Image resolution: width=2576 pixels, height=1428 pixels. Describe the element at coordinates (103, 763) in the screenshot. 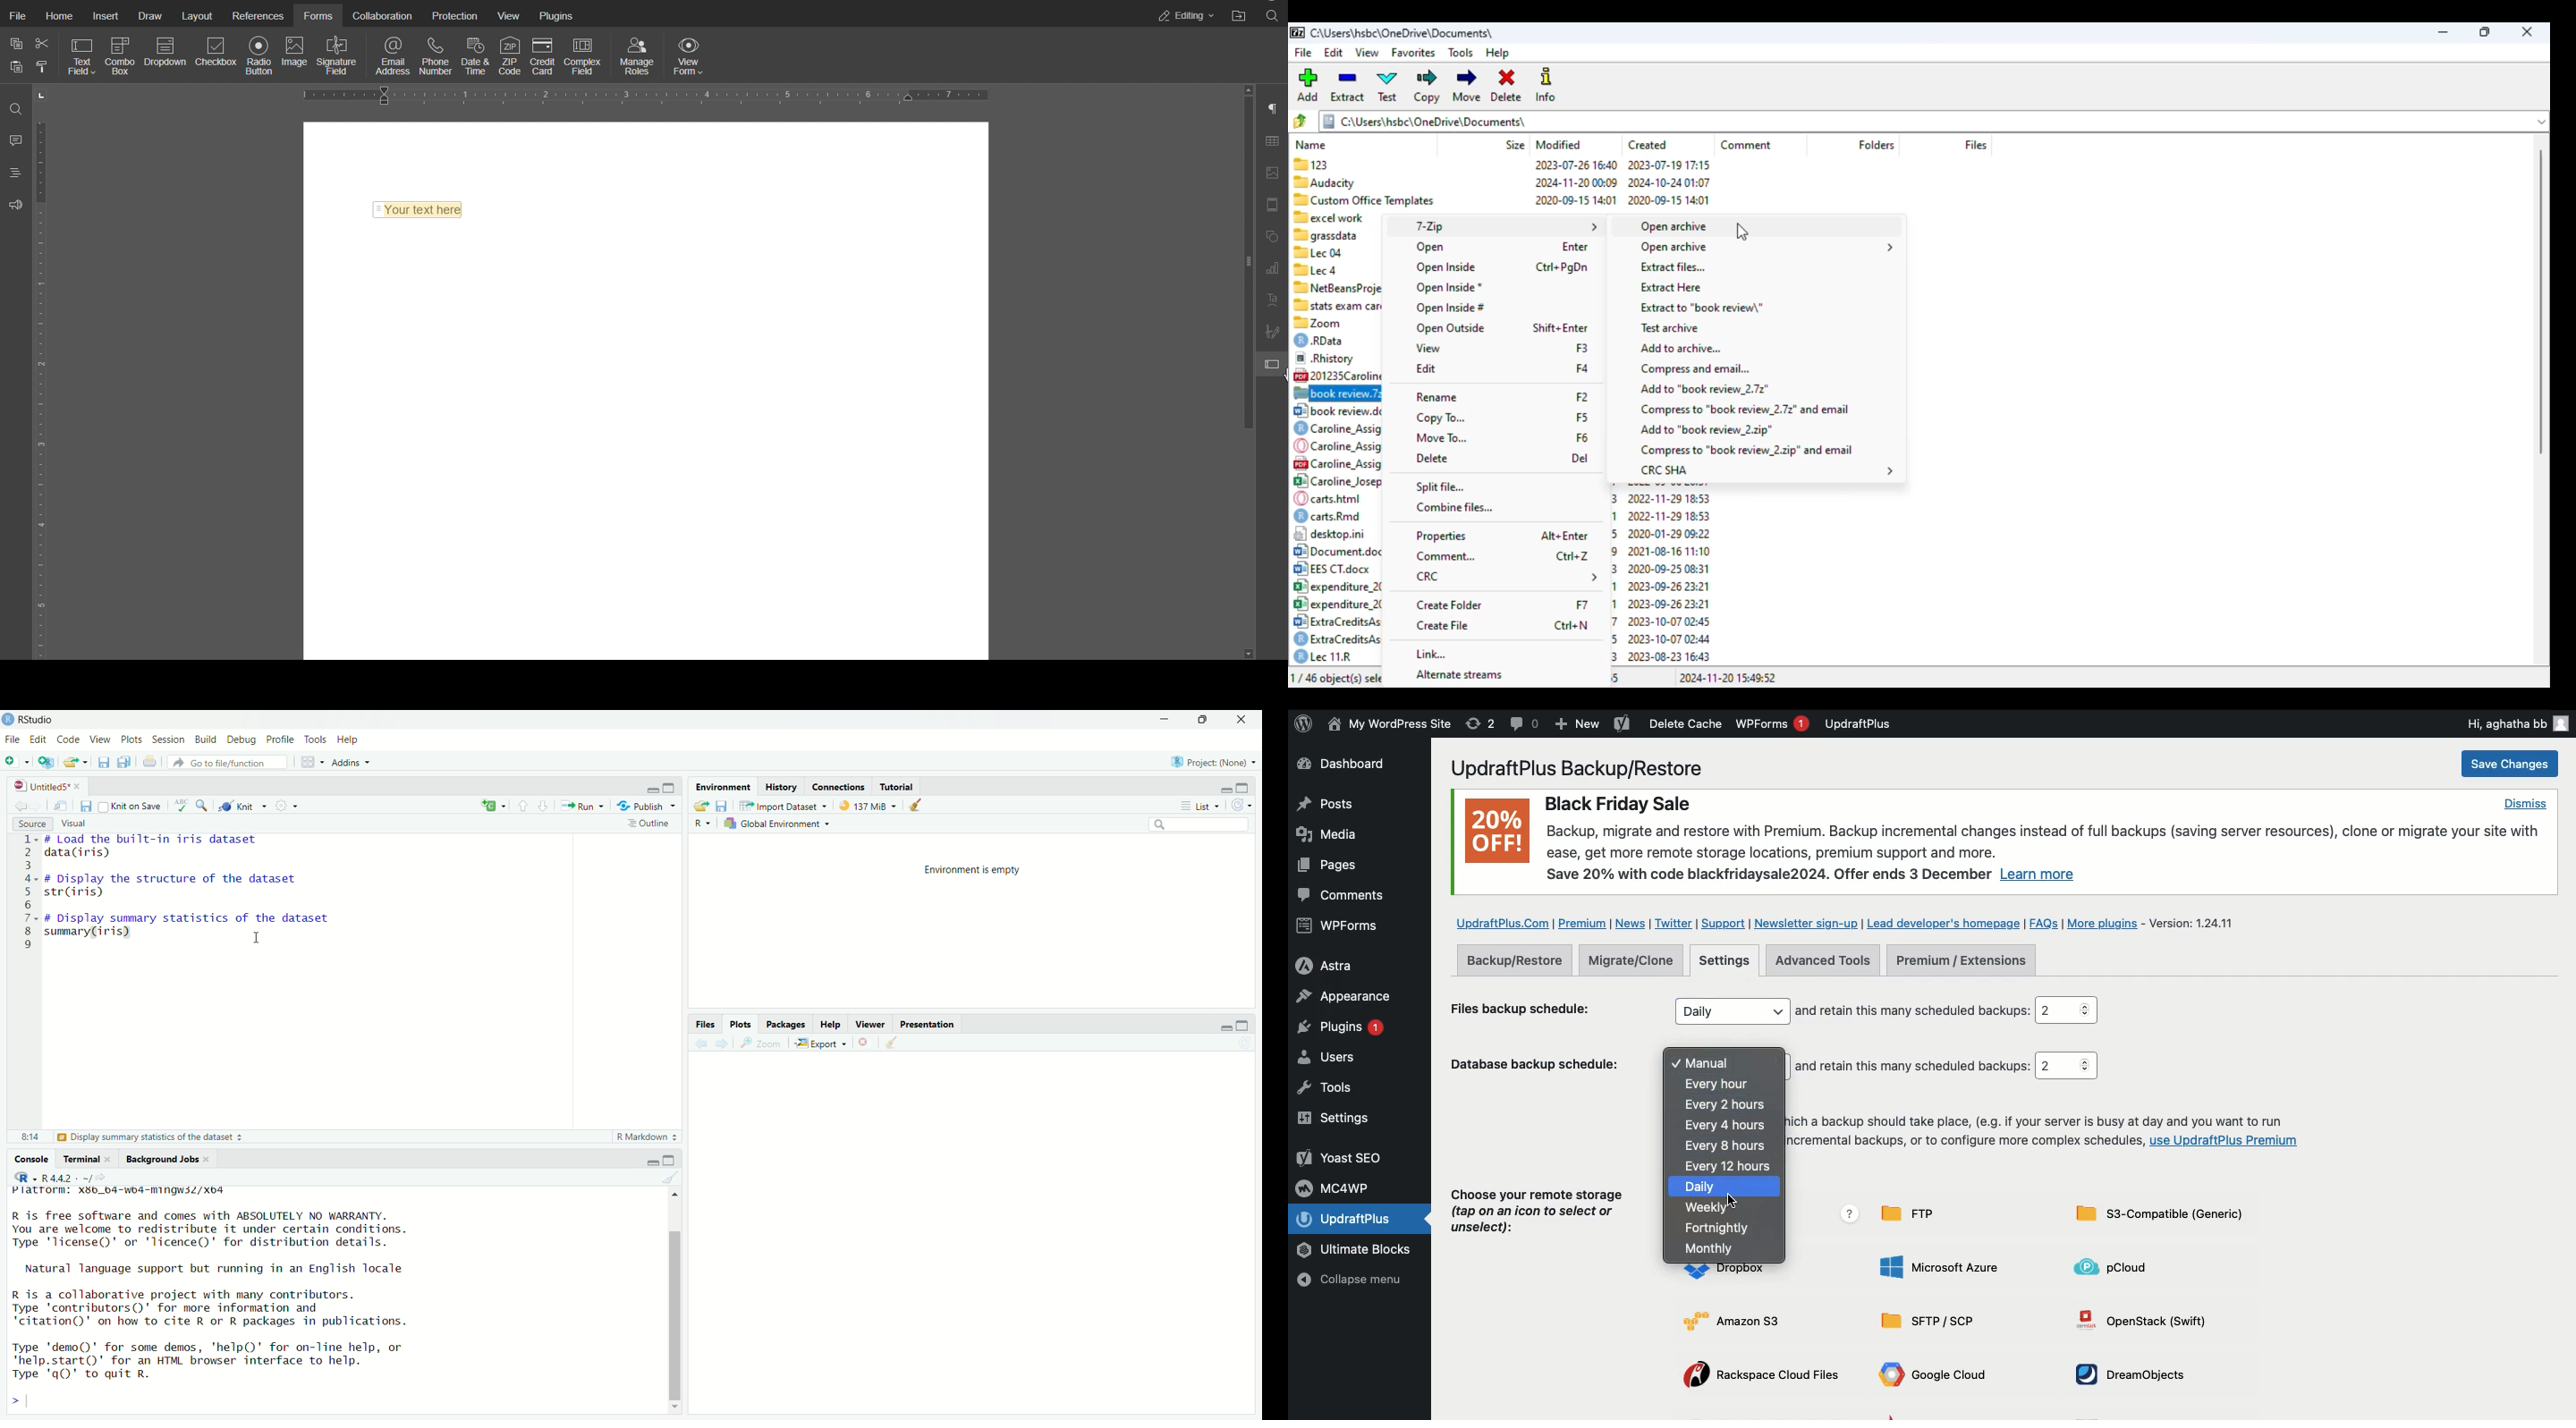

I see `Save current file` at that location.